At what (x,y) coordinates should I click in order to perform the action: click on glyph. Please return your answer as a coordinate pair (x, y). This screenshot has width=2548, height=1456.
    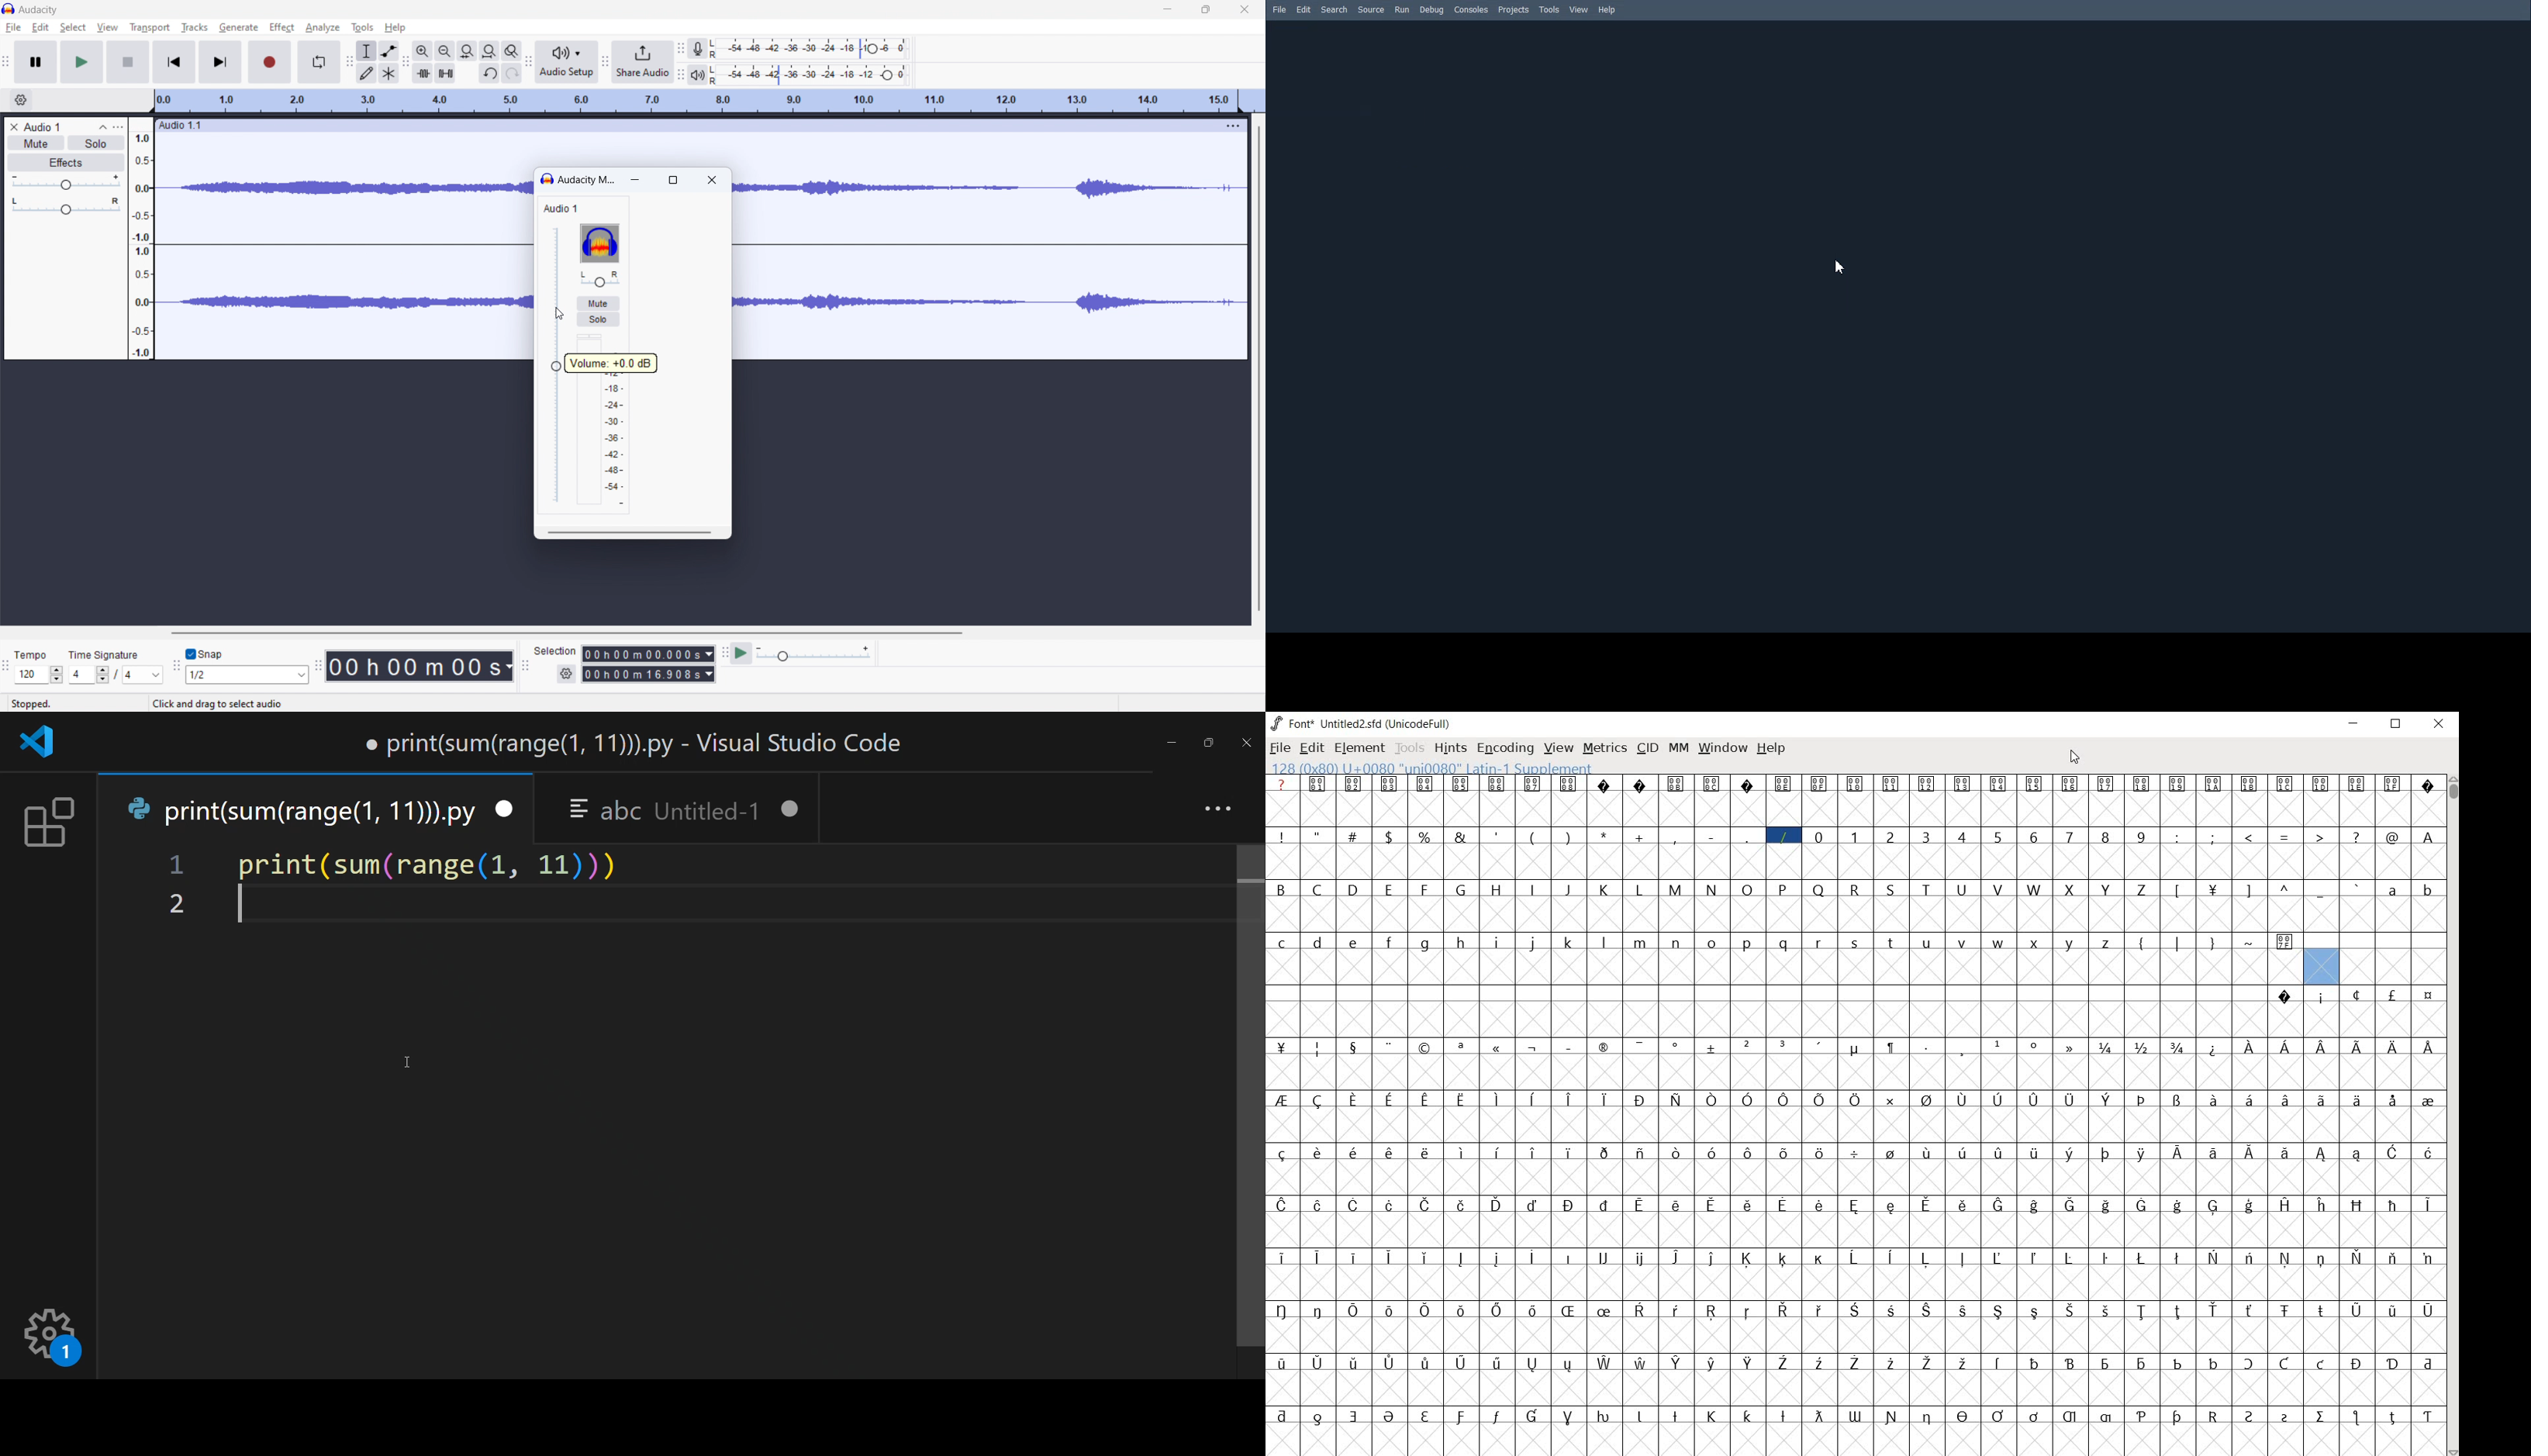
    Looking at the image, I should click on (1532, 1153).